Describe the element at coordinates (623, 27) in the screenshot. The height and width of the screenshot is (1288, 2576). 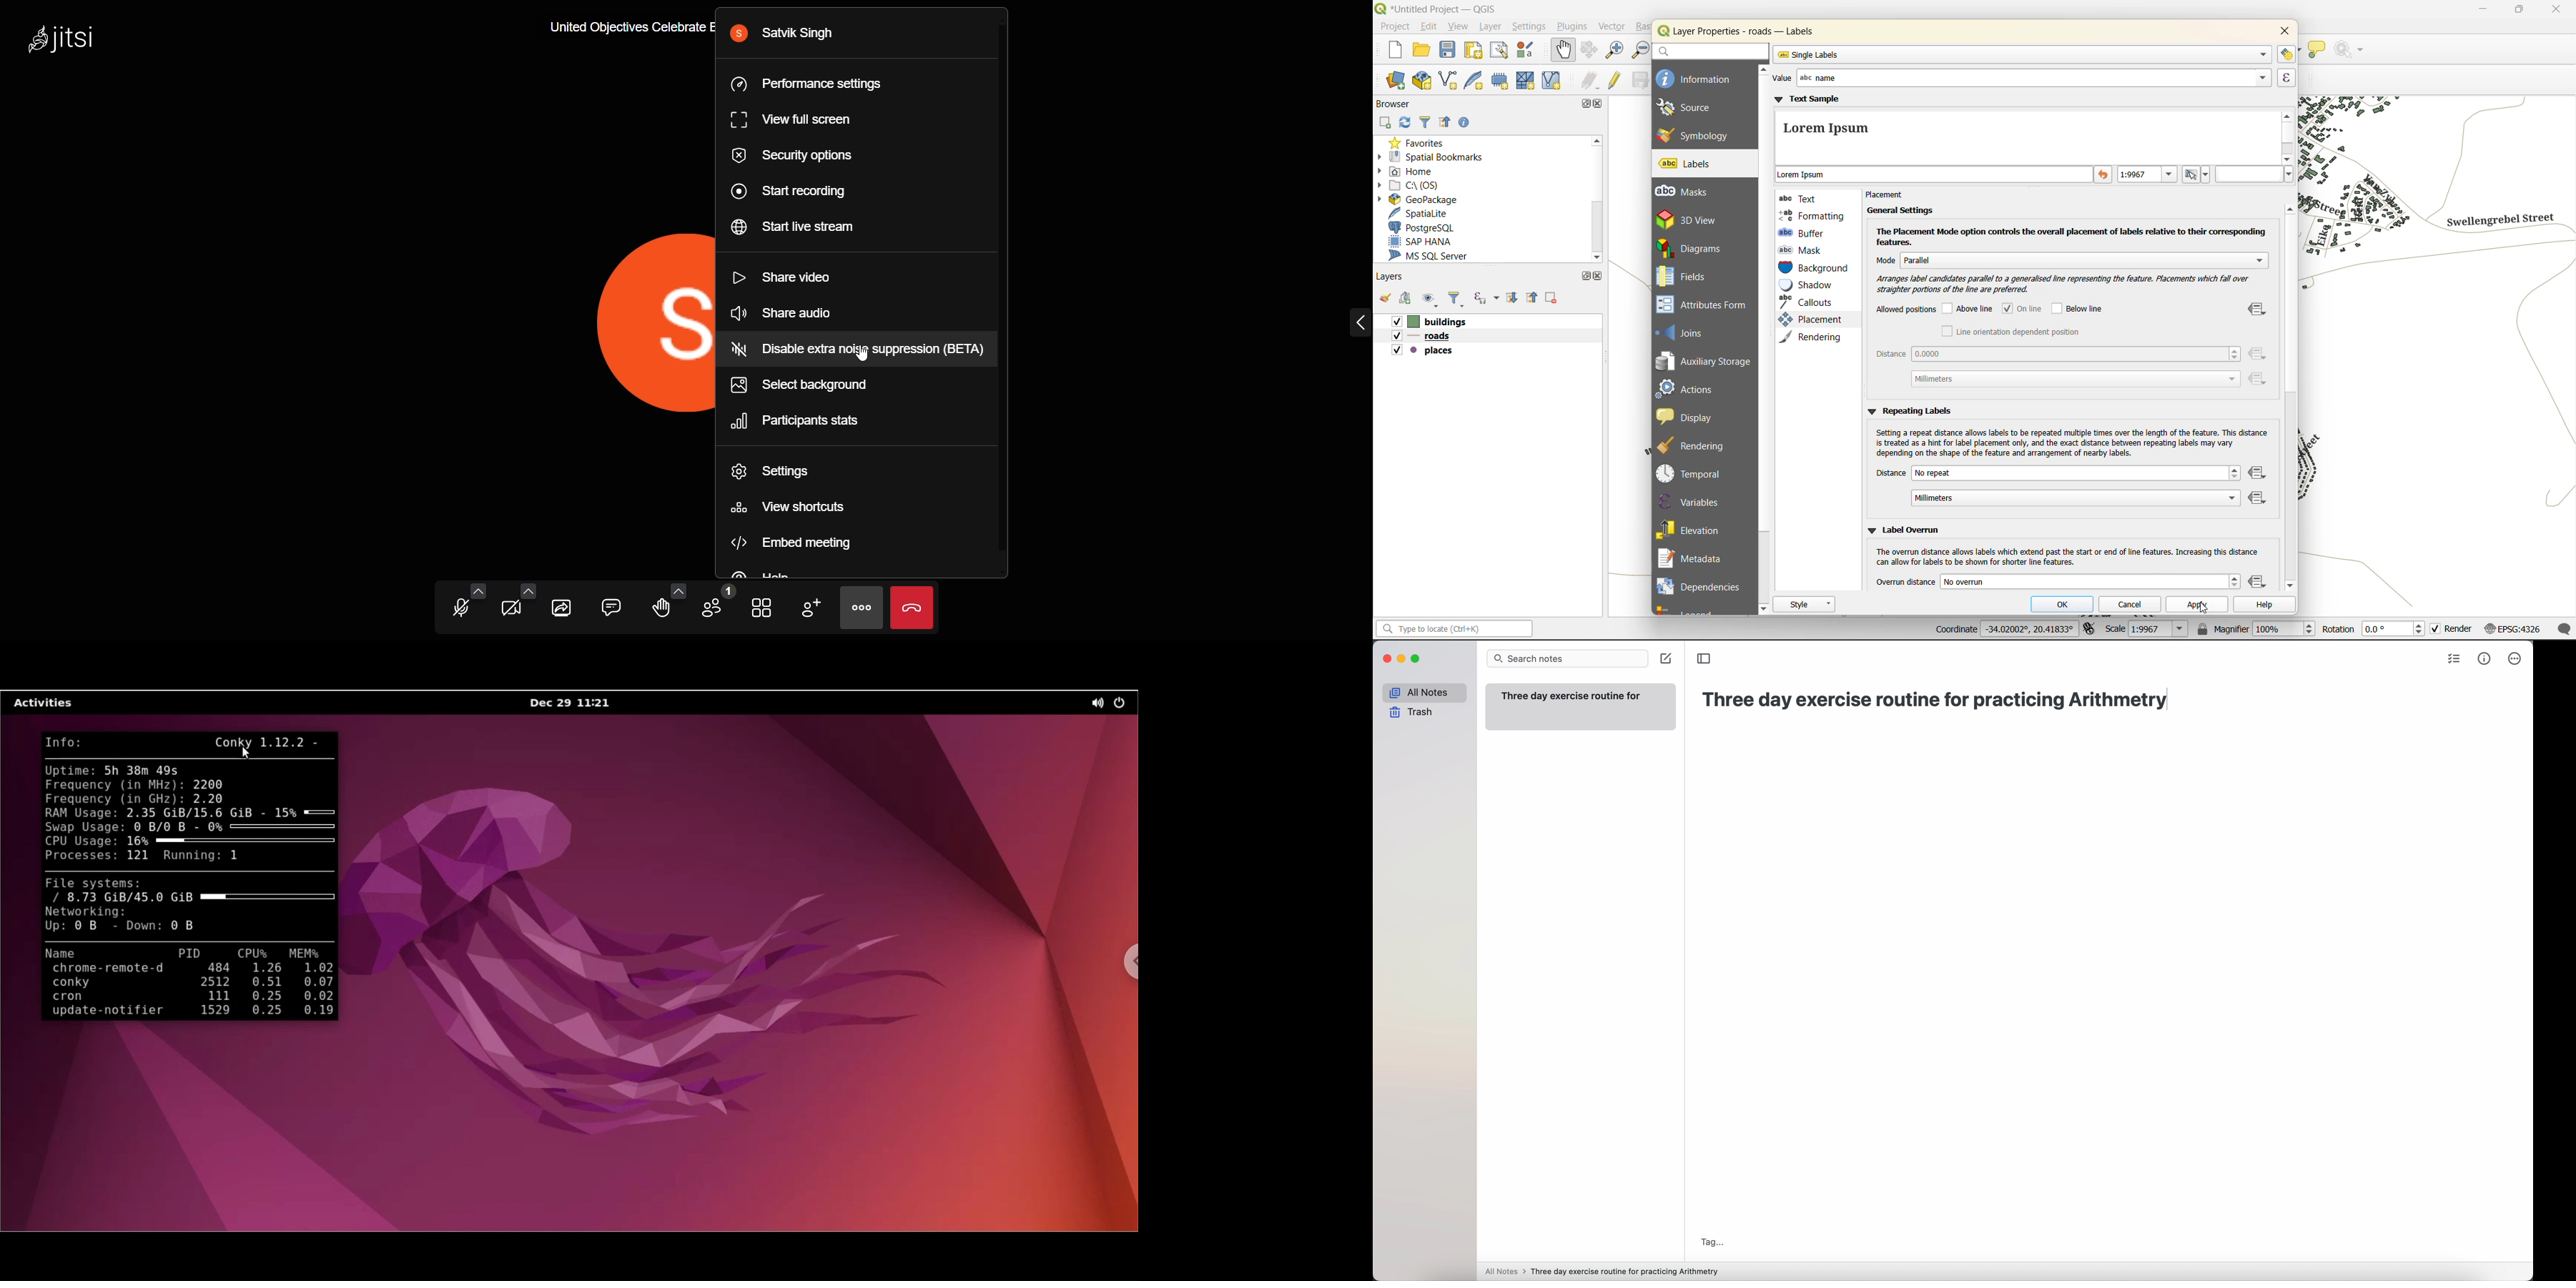
I see `United Objectives Celebrate` at that location.